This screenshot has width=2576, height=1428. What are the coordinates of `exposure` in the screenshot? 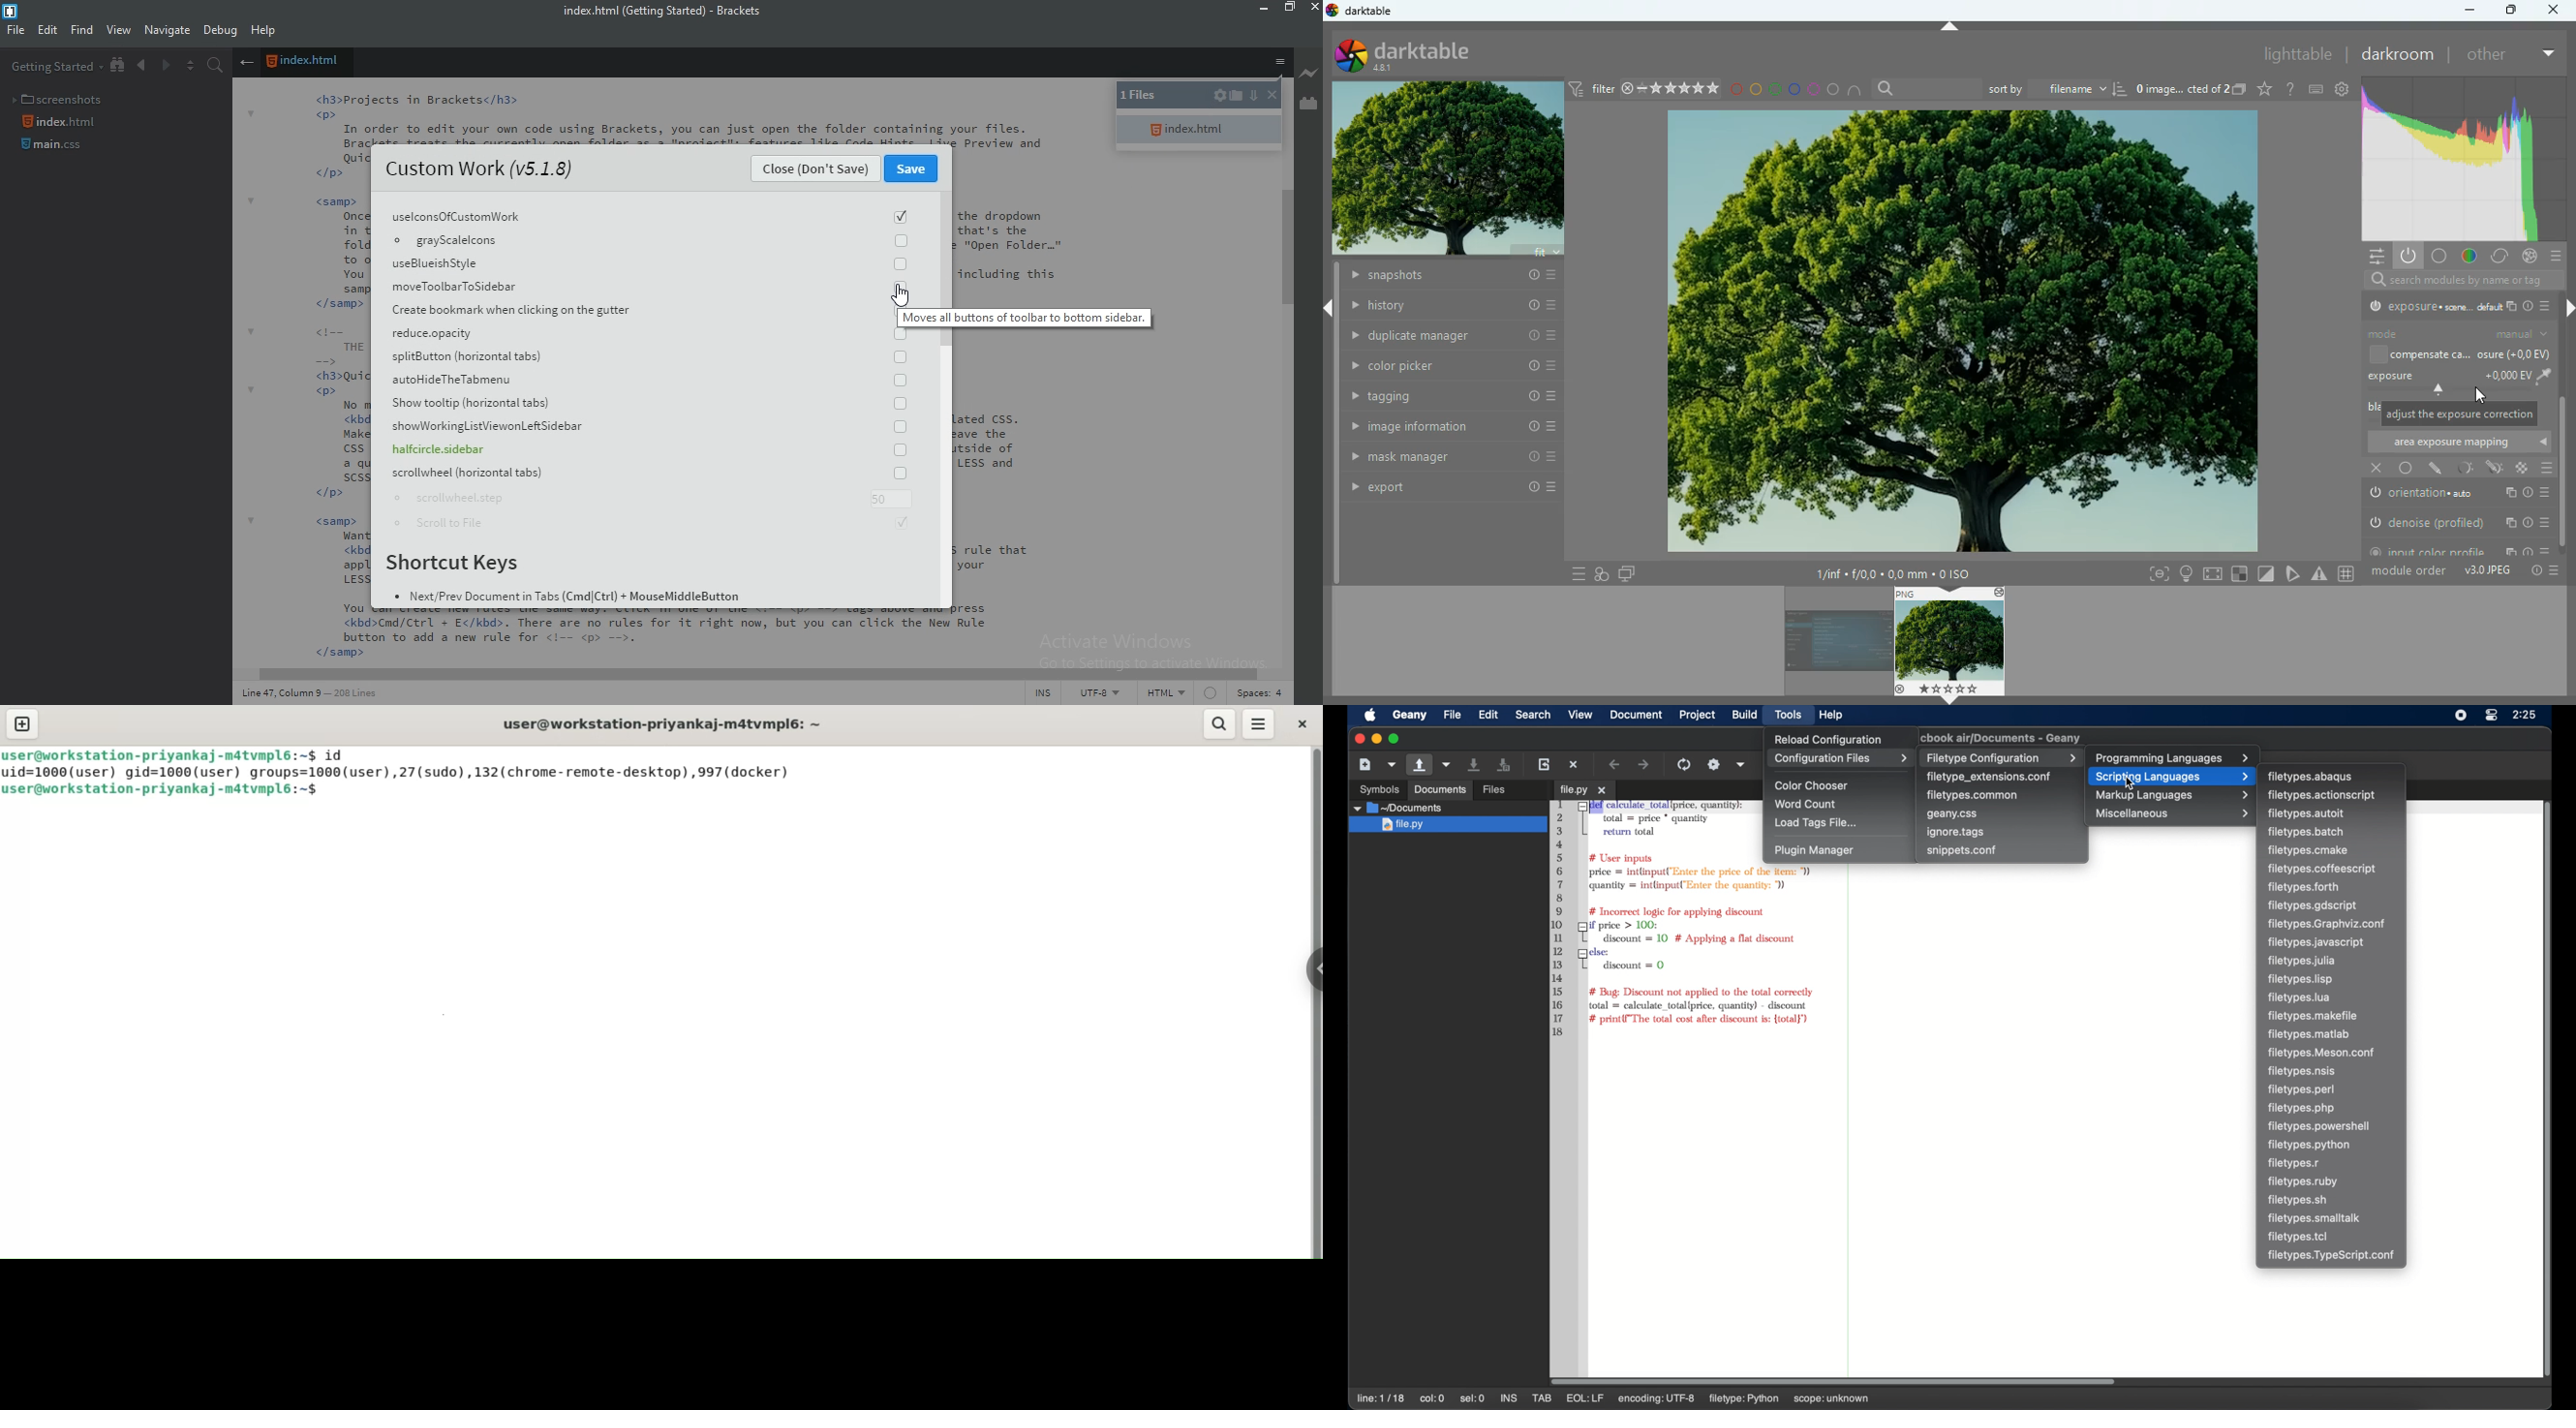 It's located at (2464, 381).